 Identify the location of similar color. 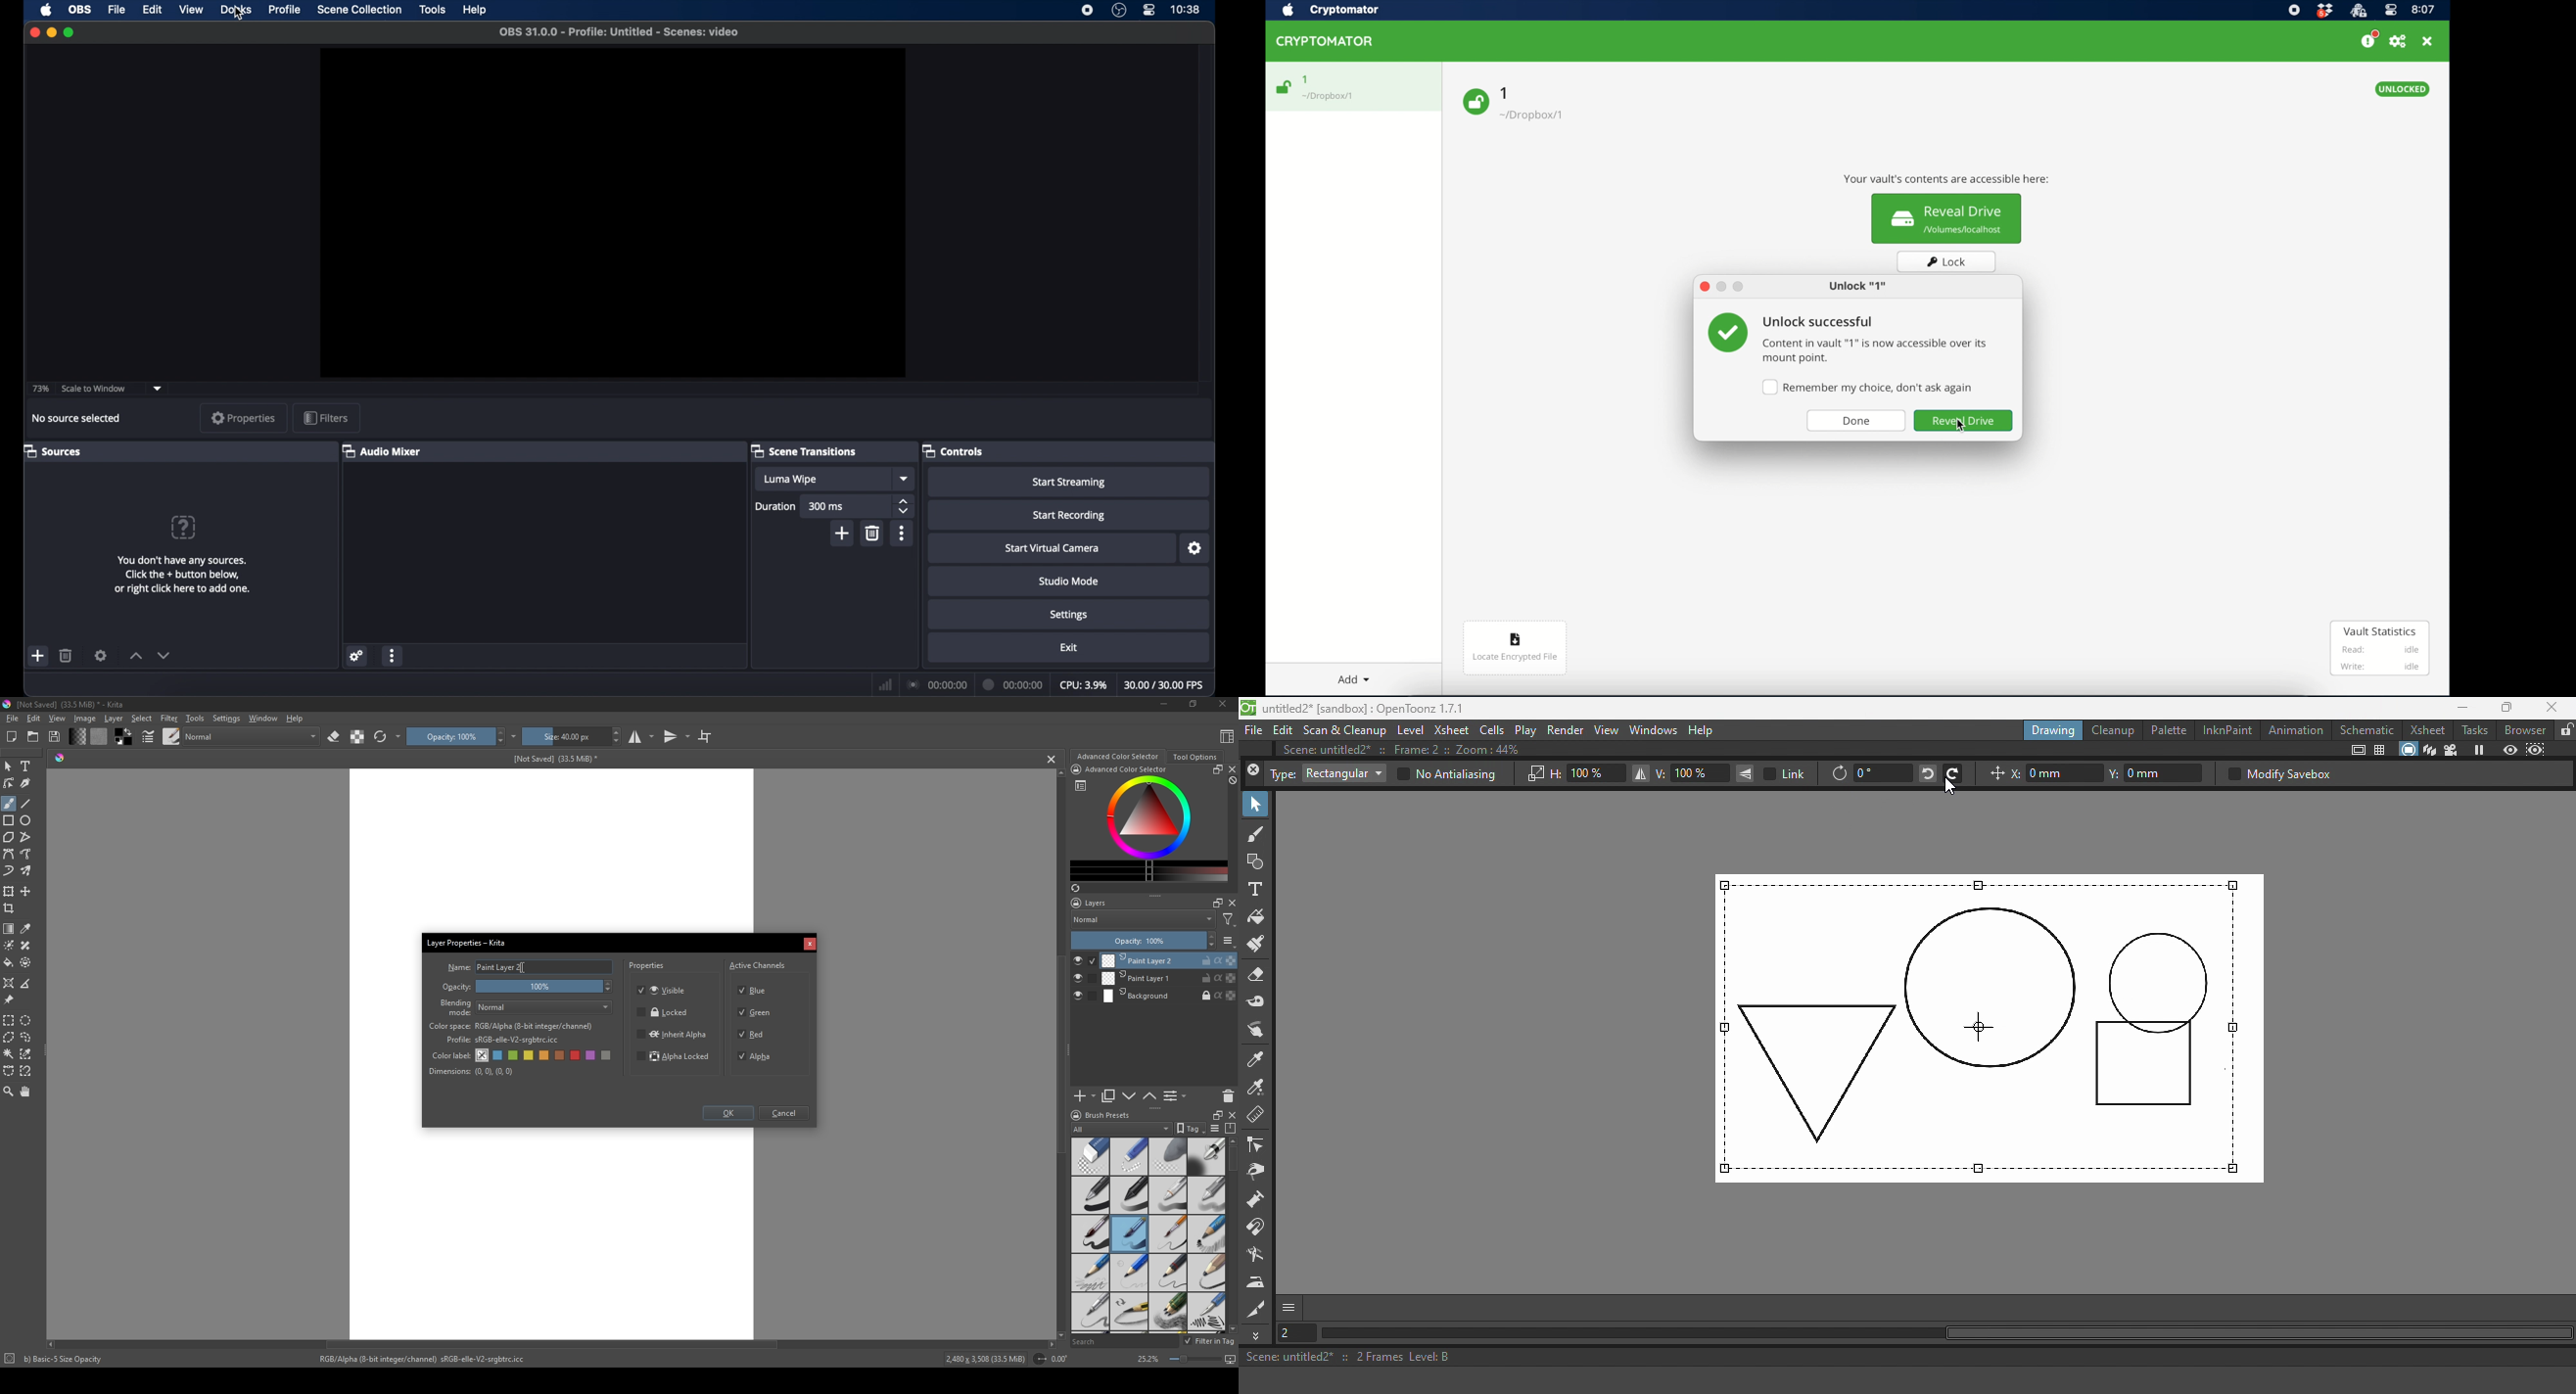
(28, 1053).